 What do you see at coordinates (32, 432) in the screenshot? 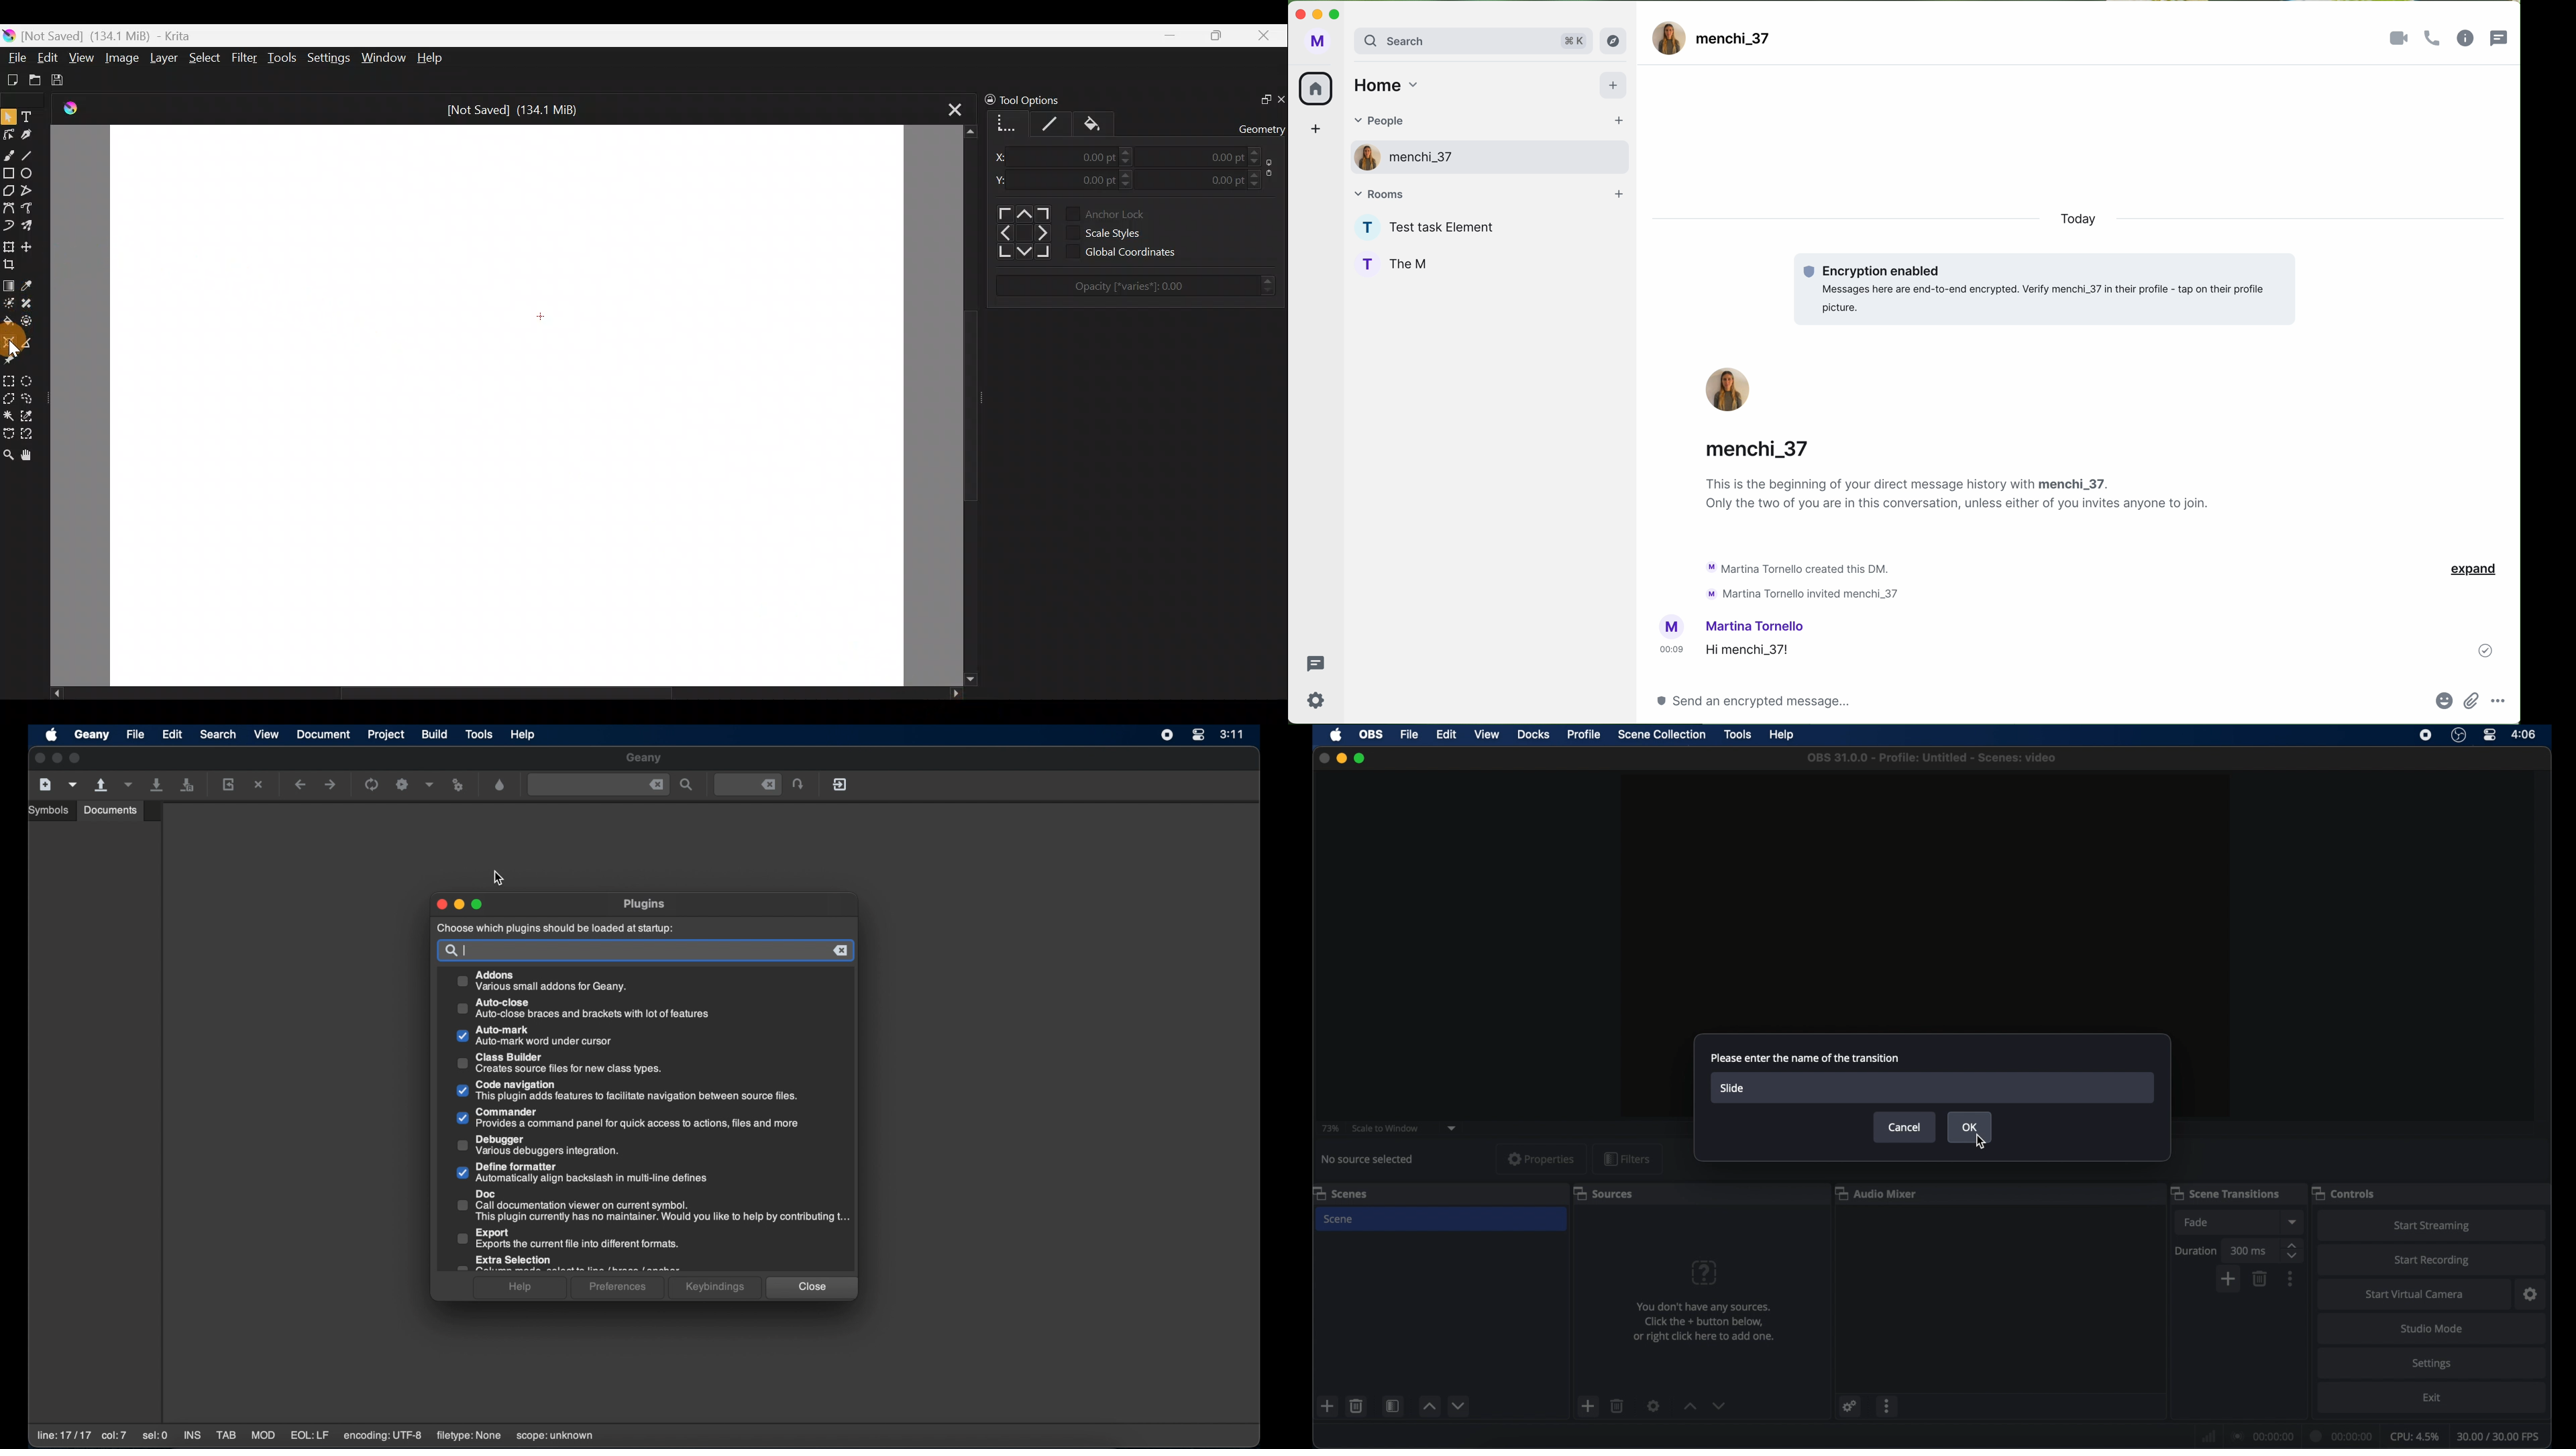
I see `Magnetic curve selection tool` at bounding box center [32, 432].